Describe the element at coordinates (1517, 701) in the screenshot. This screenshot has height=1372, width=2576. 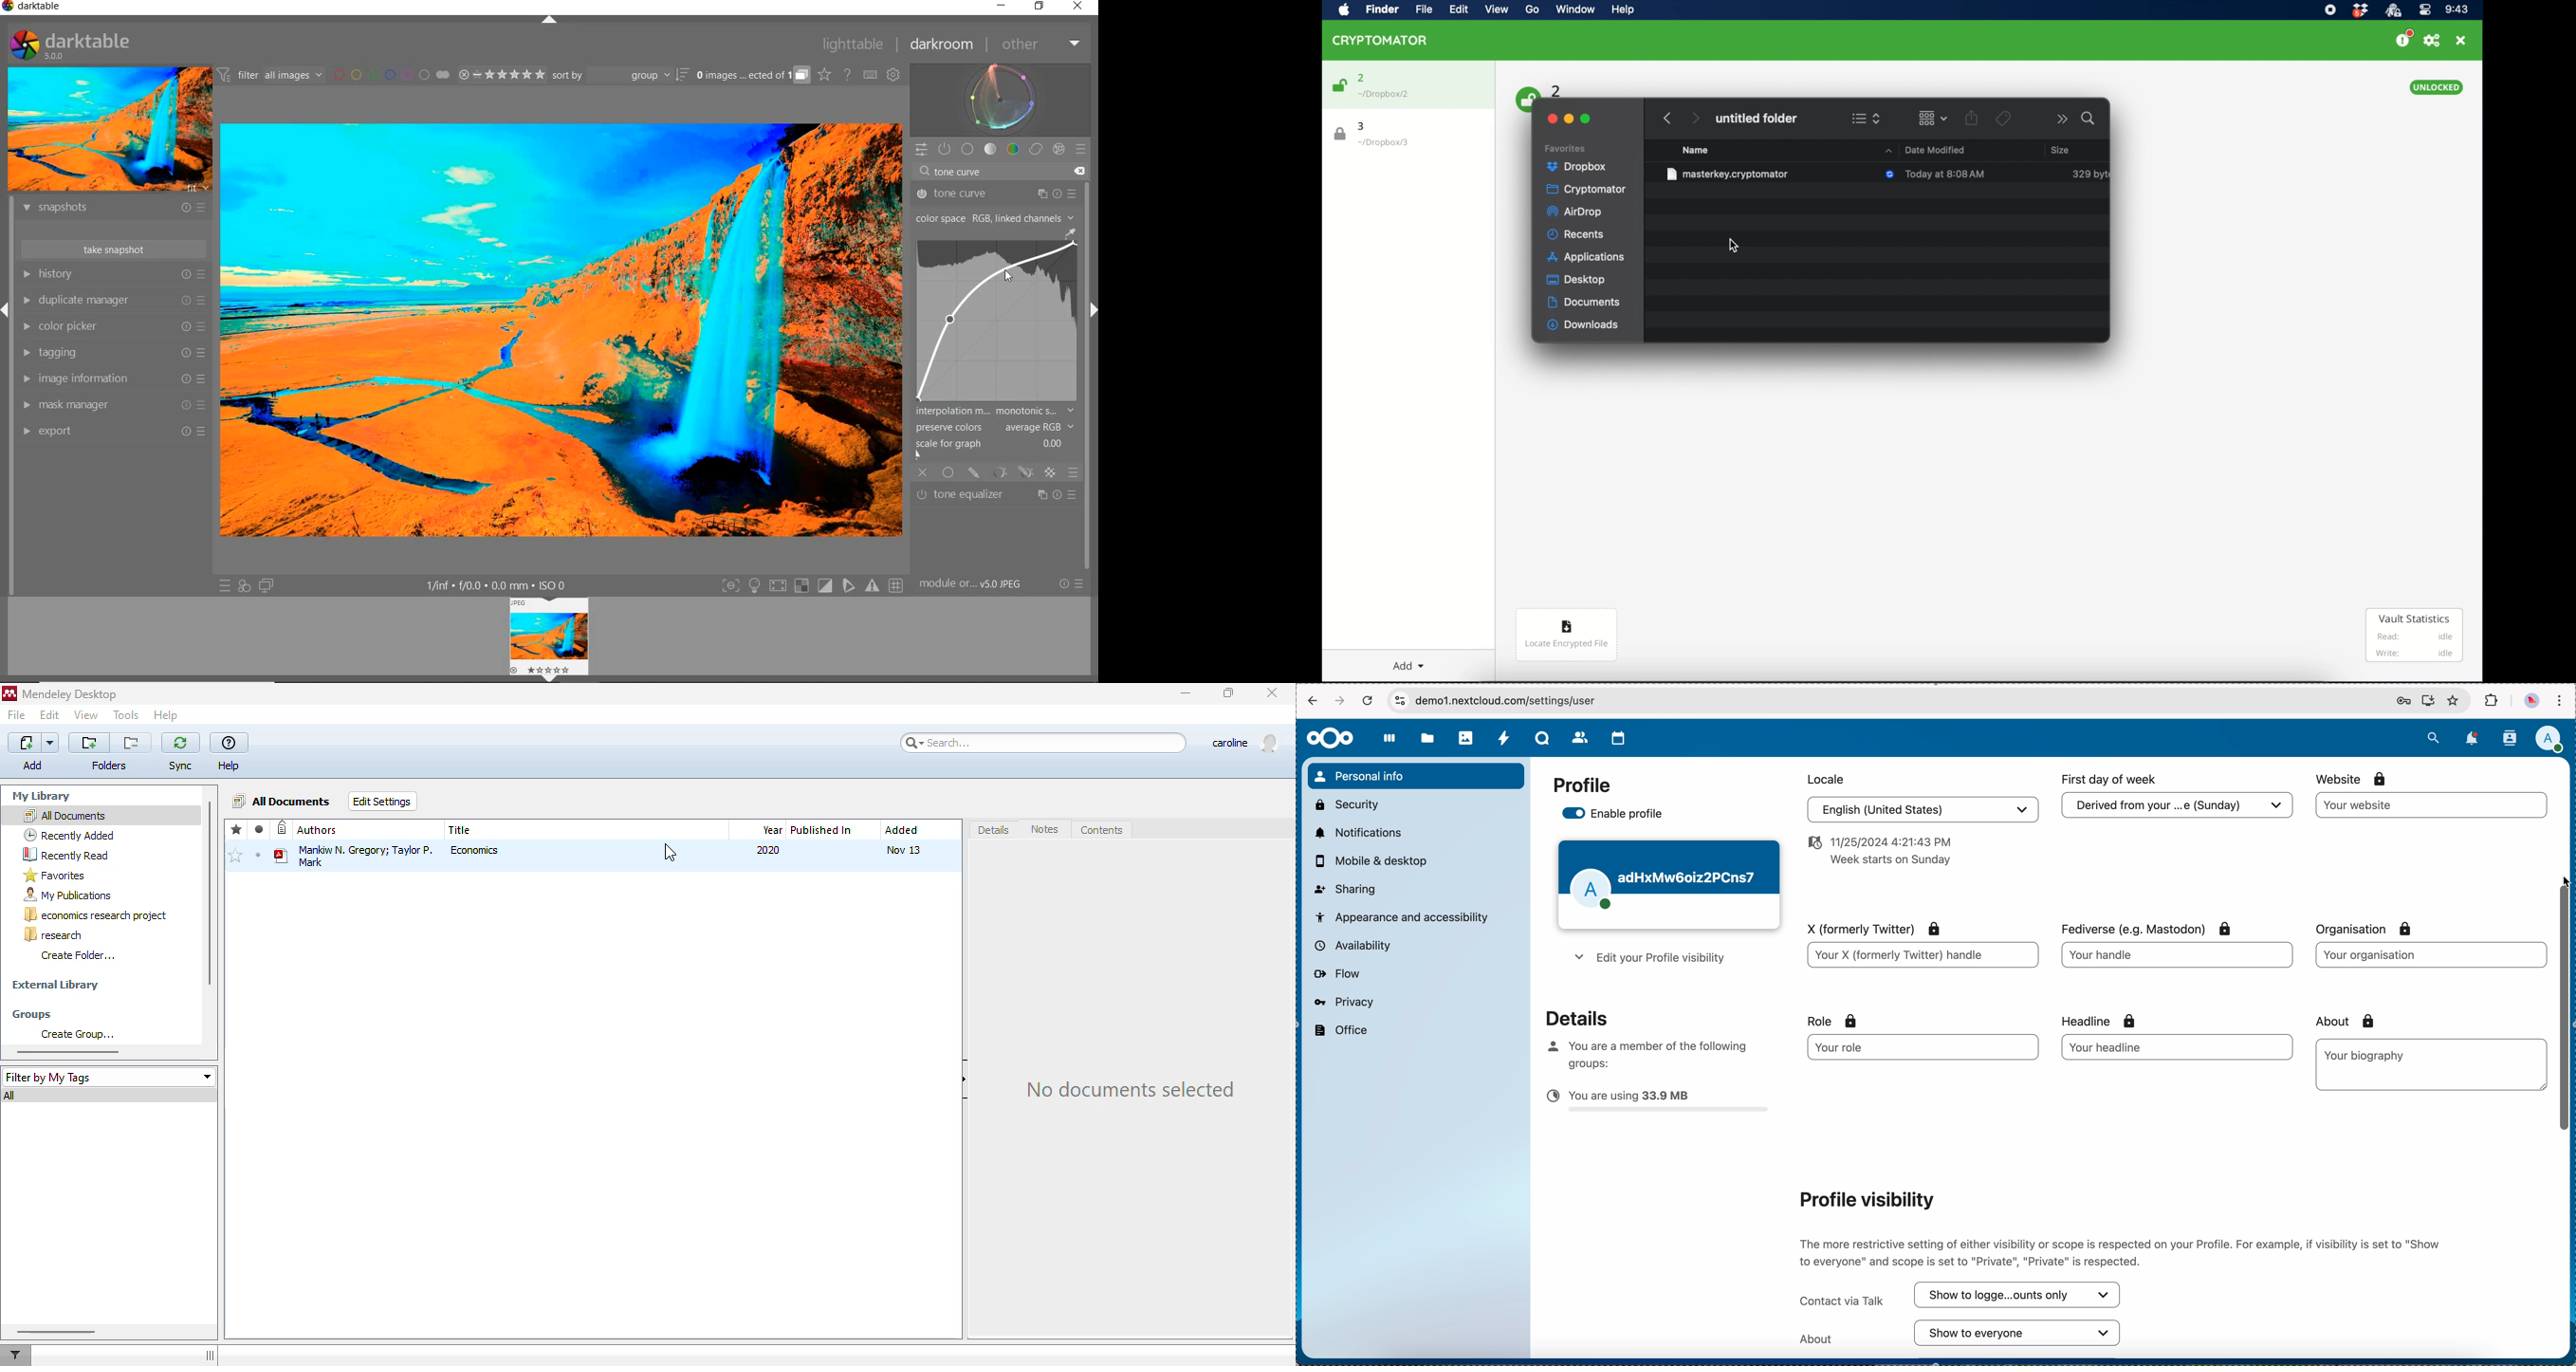
I see `URL` at that location.